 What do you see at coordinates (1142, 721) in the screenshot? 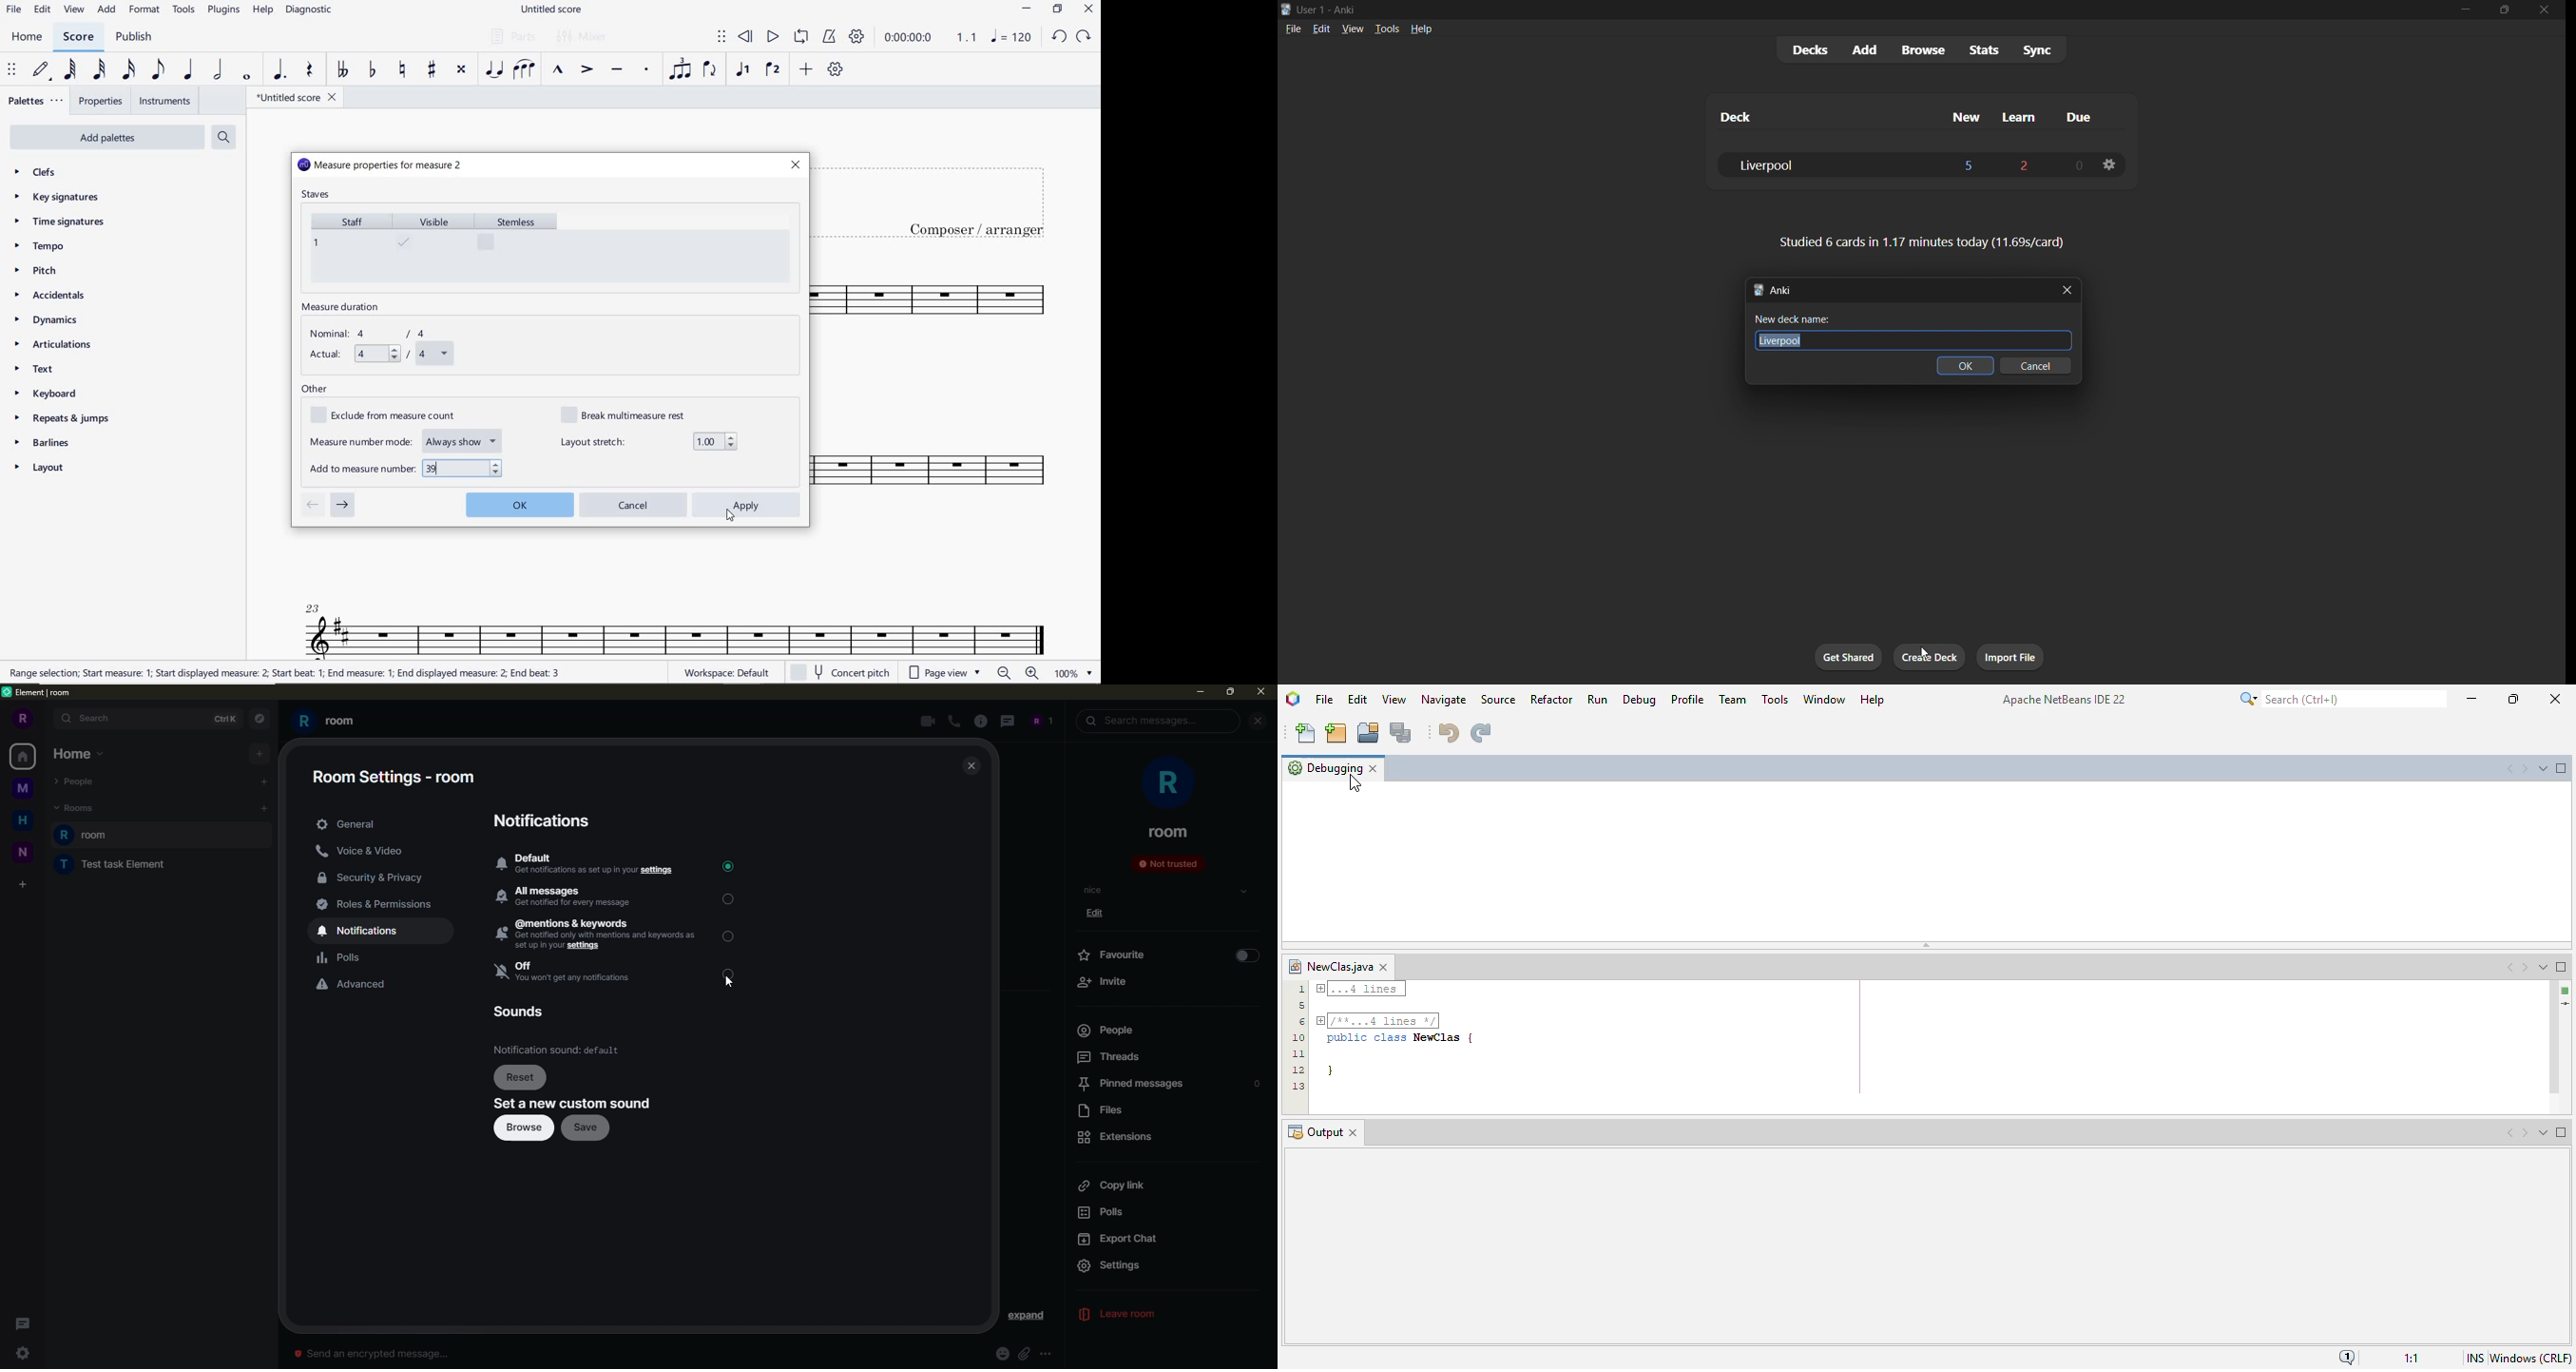
I see `search` at bounding box center [1142, 721].